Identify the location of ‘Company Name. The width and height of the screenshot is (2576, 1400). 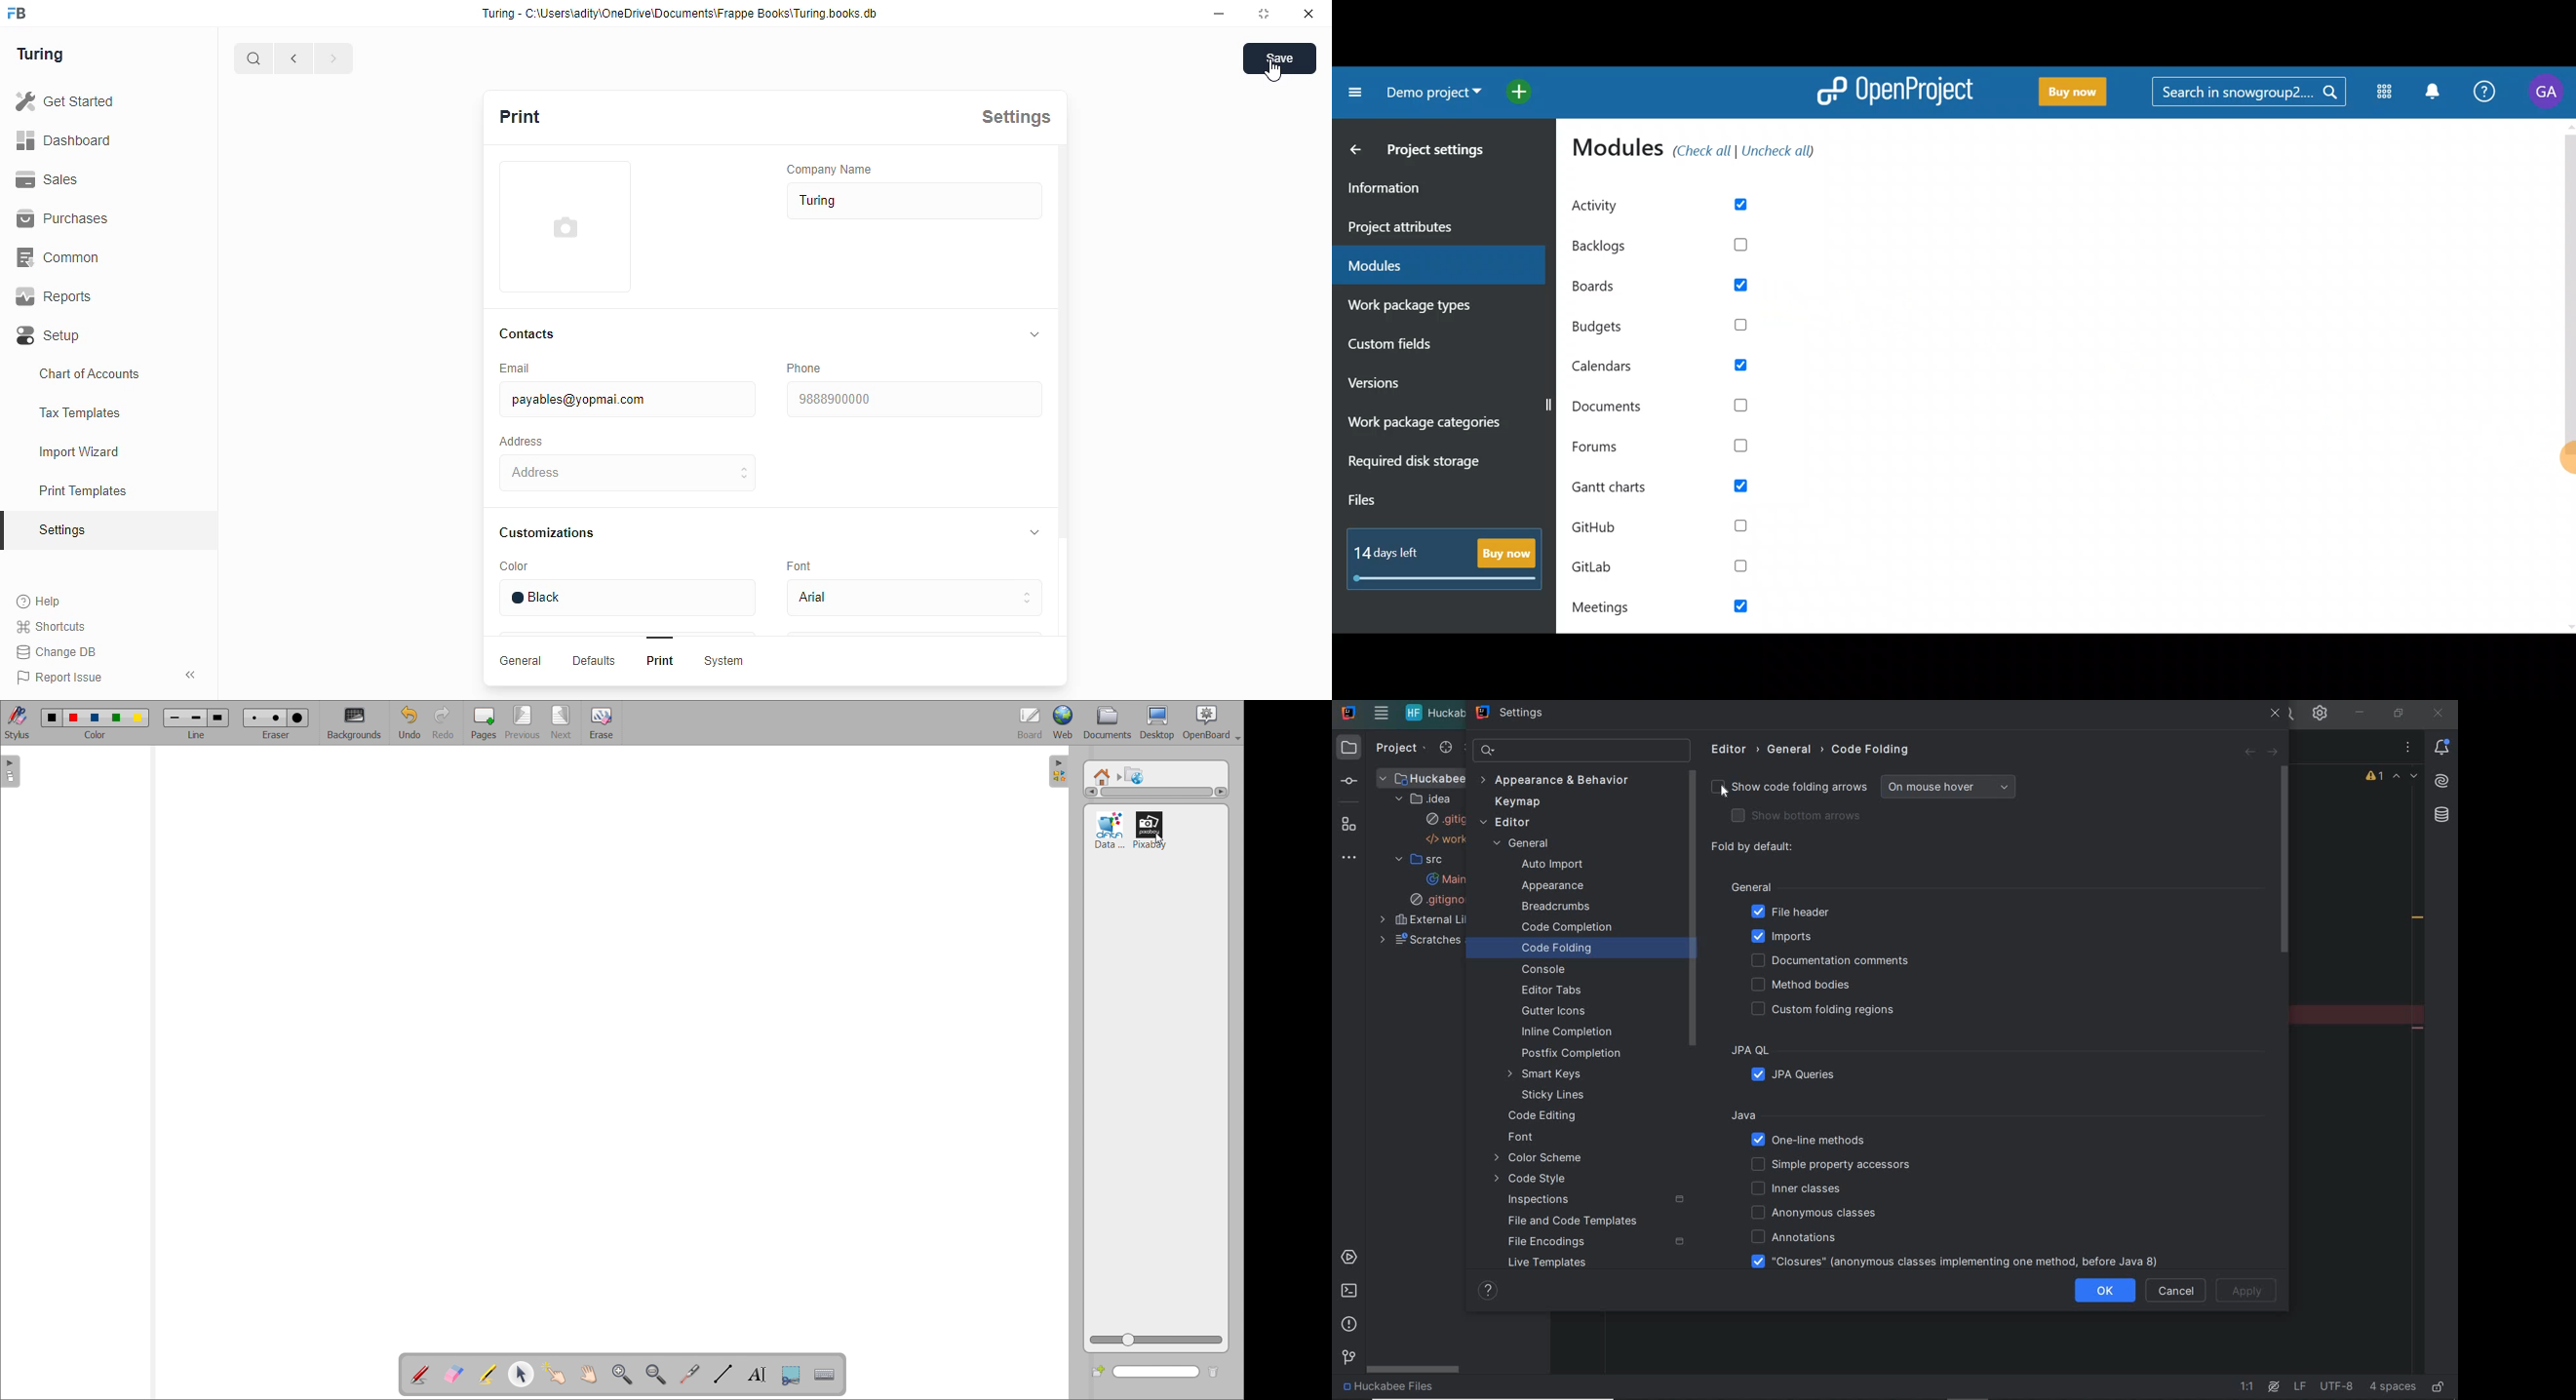
(838, 168).